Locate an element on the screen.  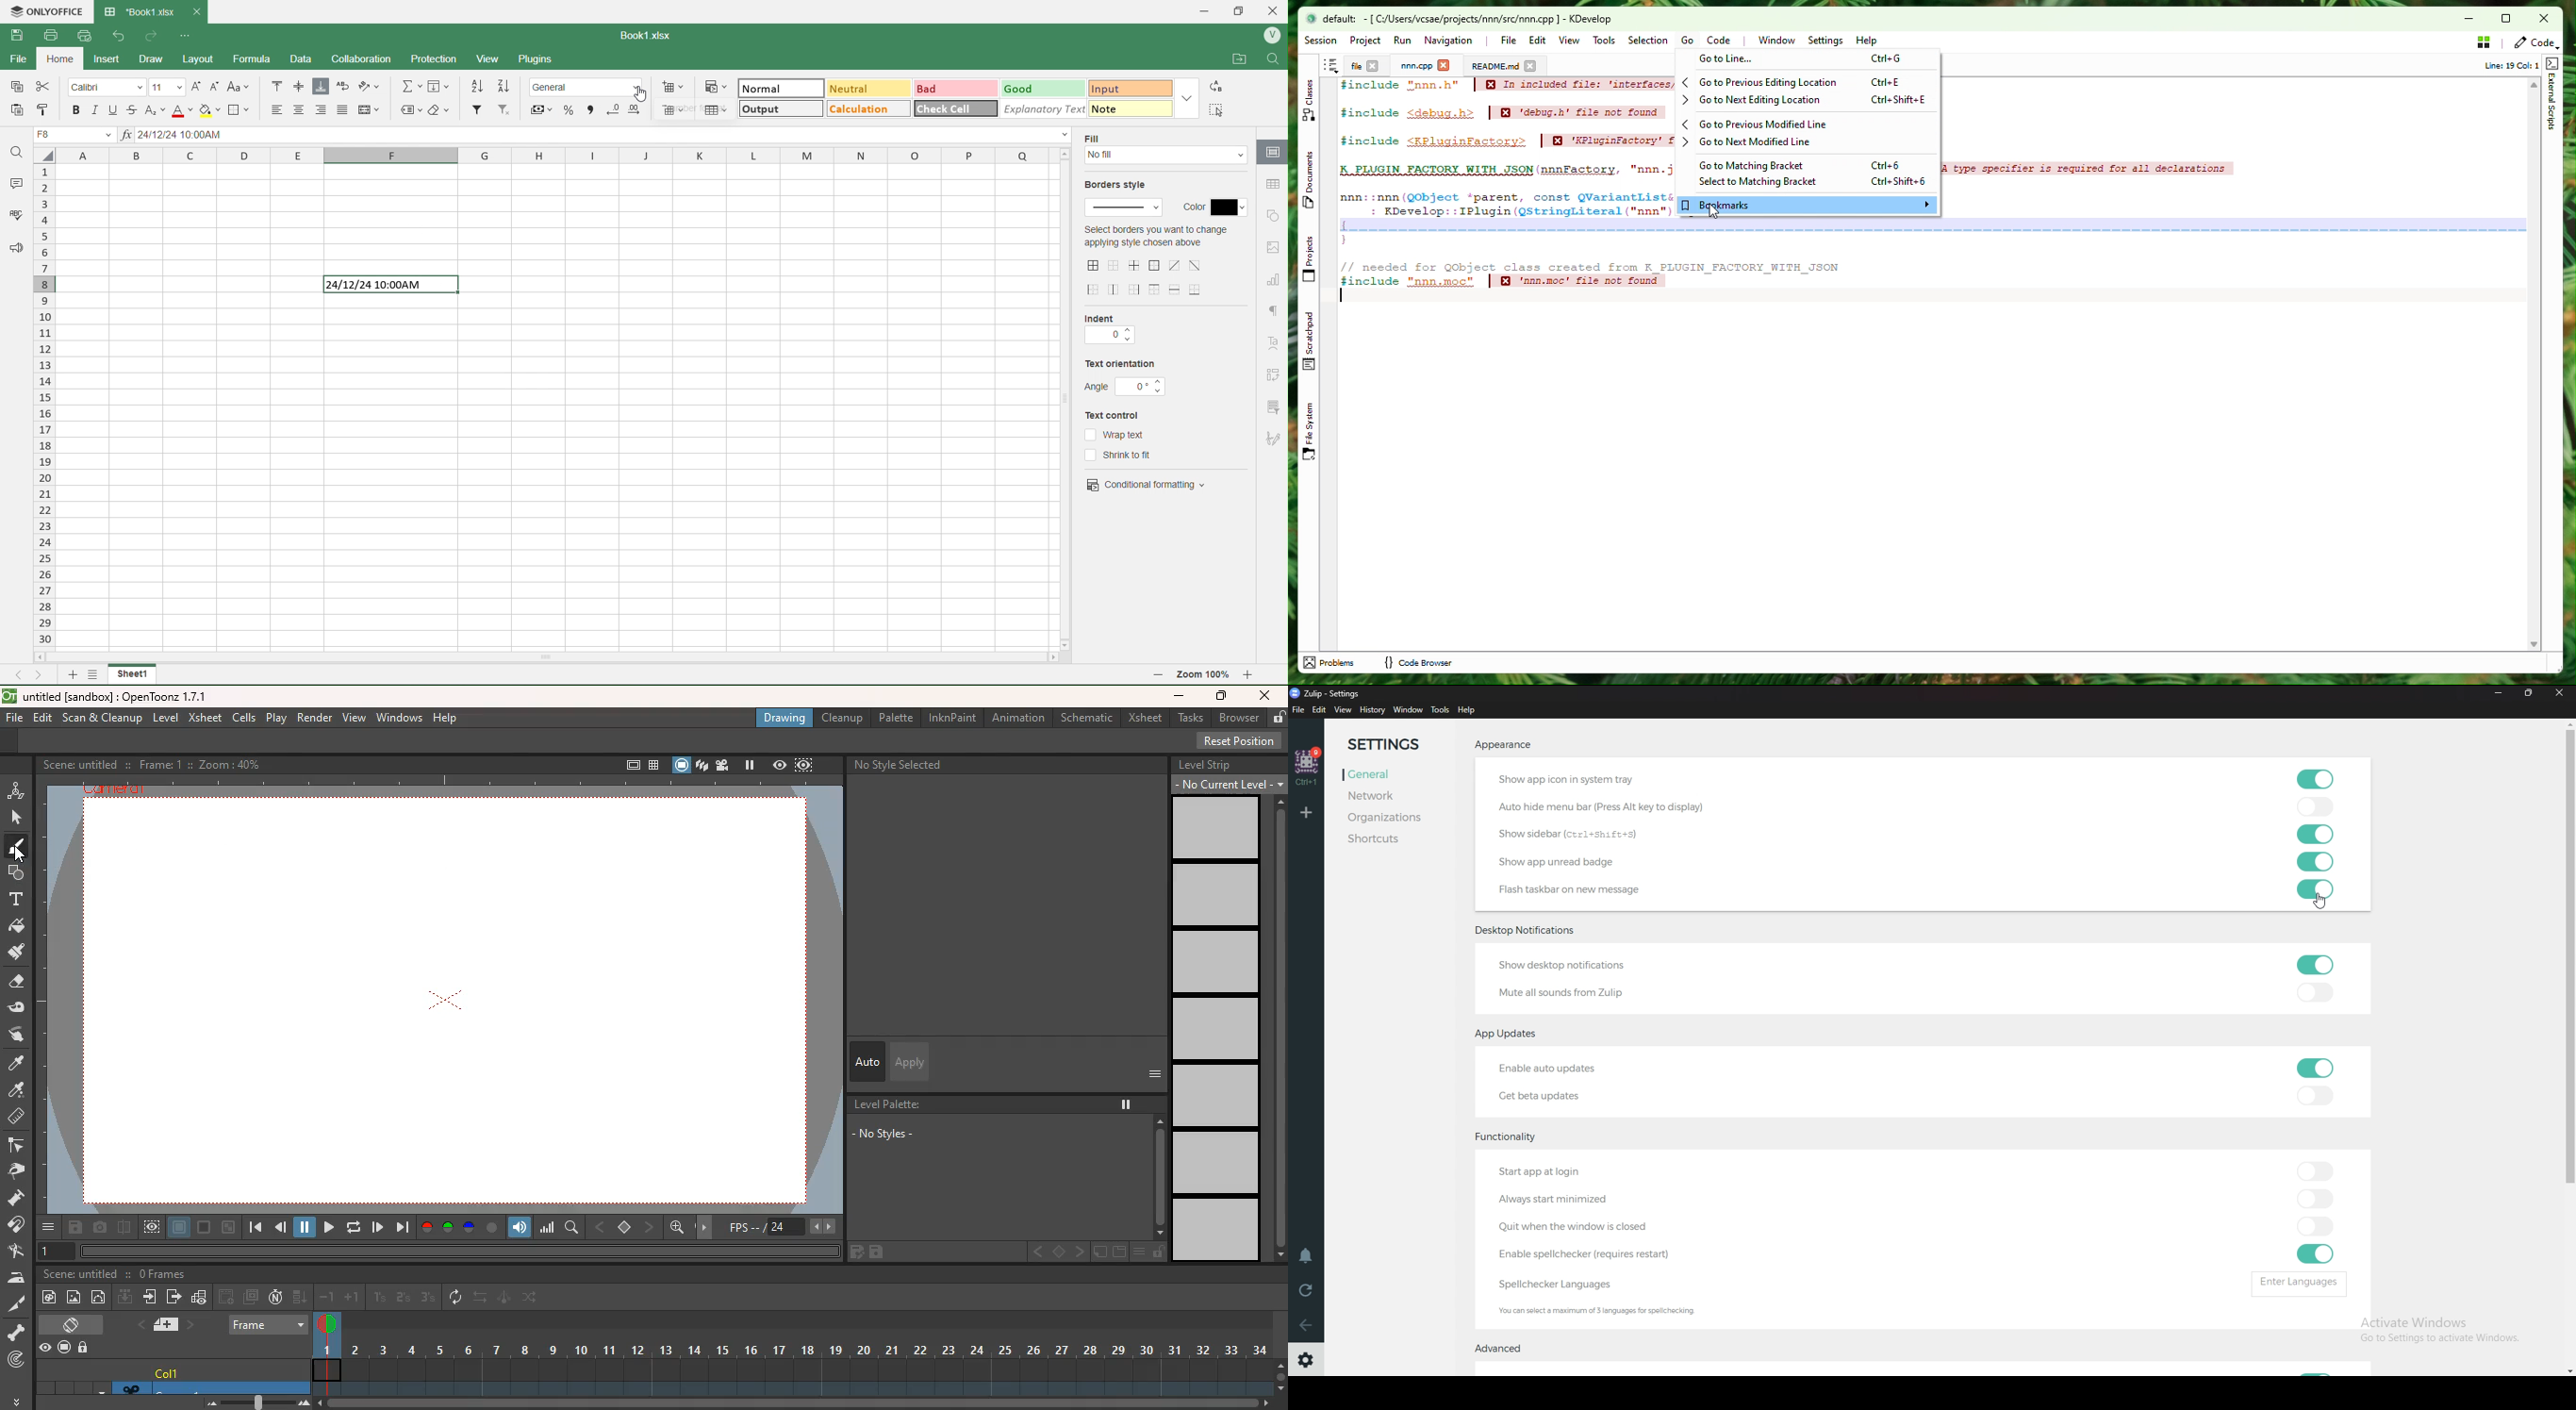
Settings is located at coordinates (1826, 41).